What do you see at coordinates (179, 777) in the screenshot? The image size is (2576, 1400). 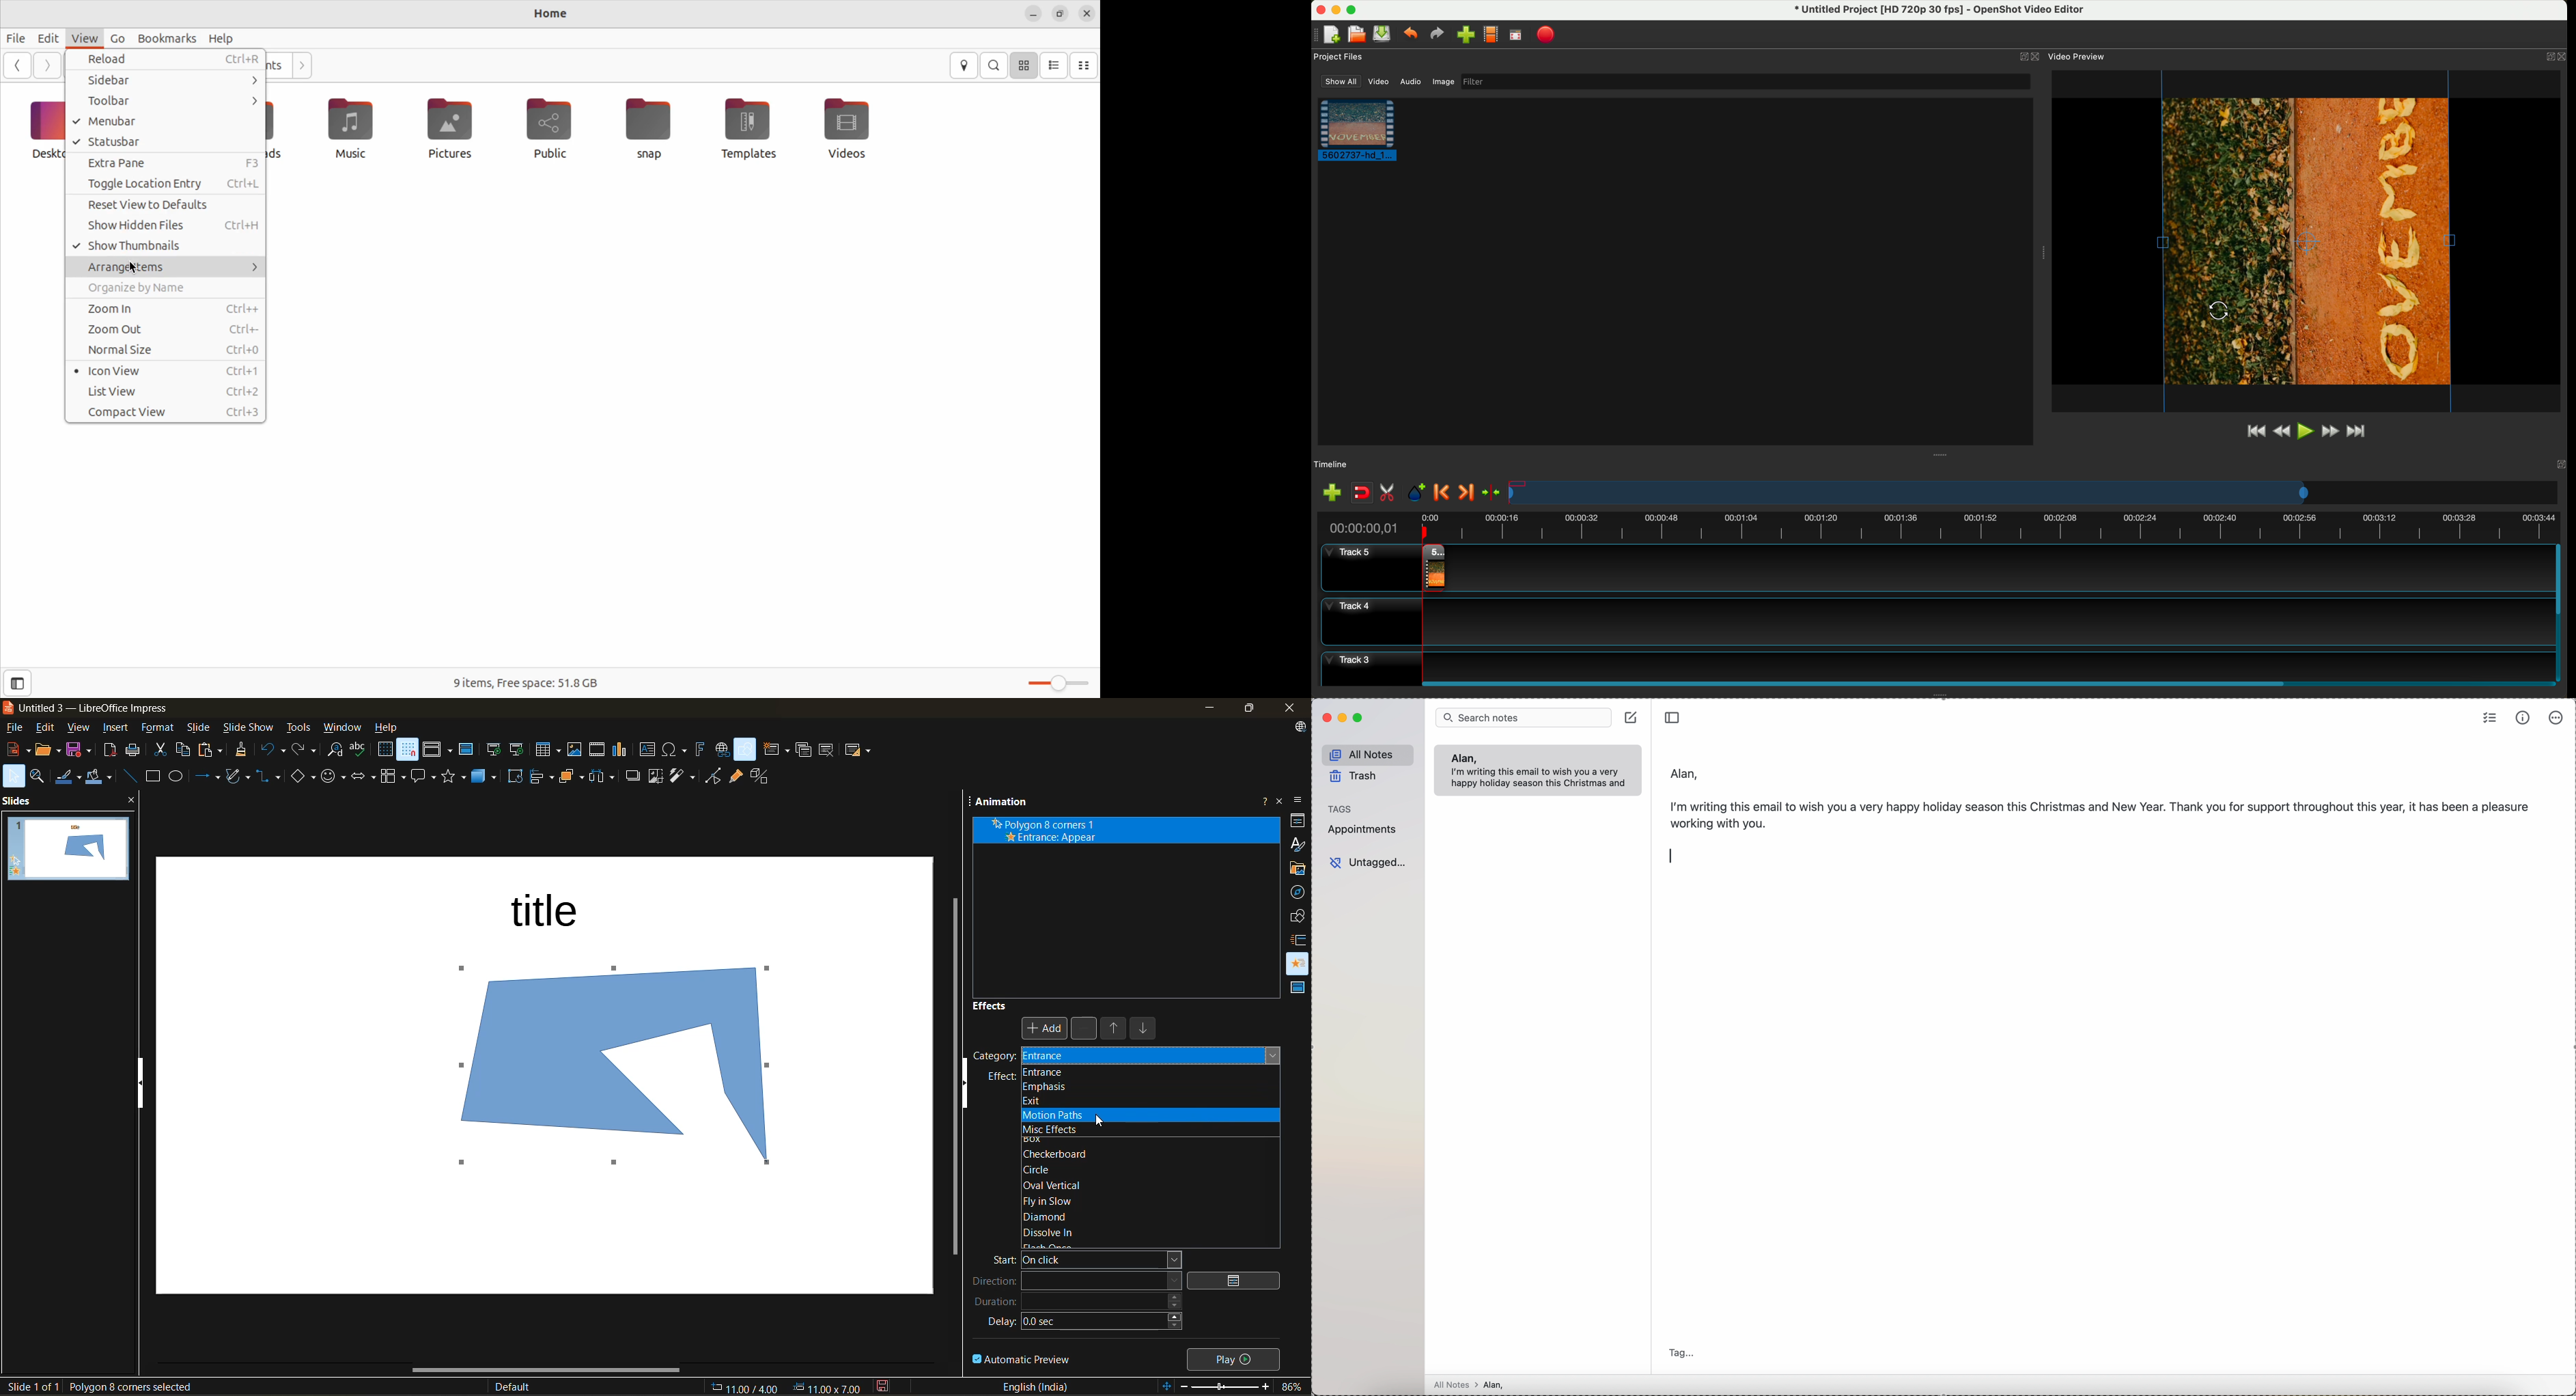 I see `ellipse` at bounding box center [179, 777].